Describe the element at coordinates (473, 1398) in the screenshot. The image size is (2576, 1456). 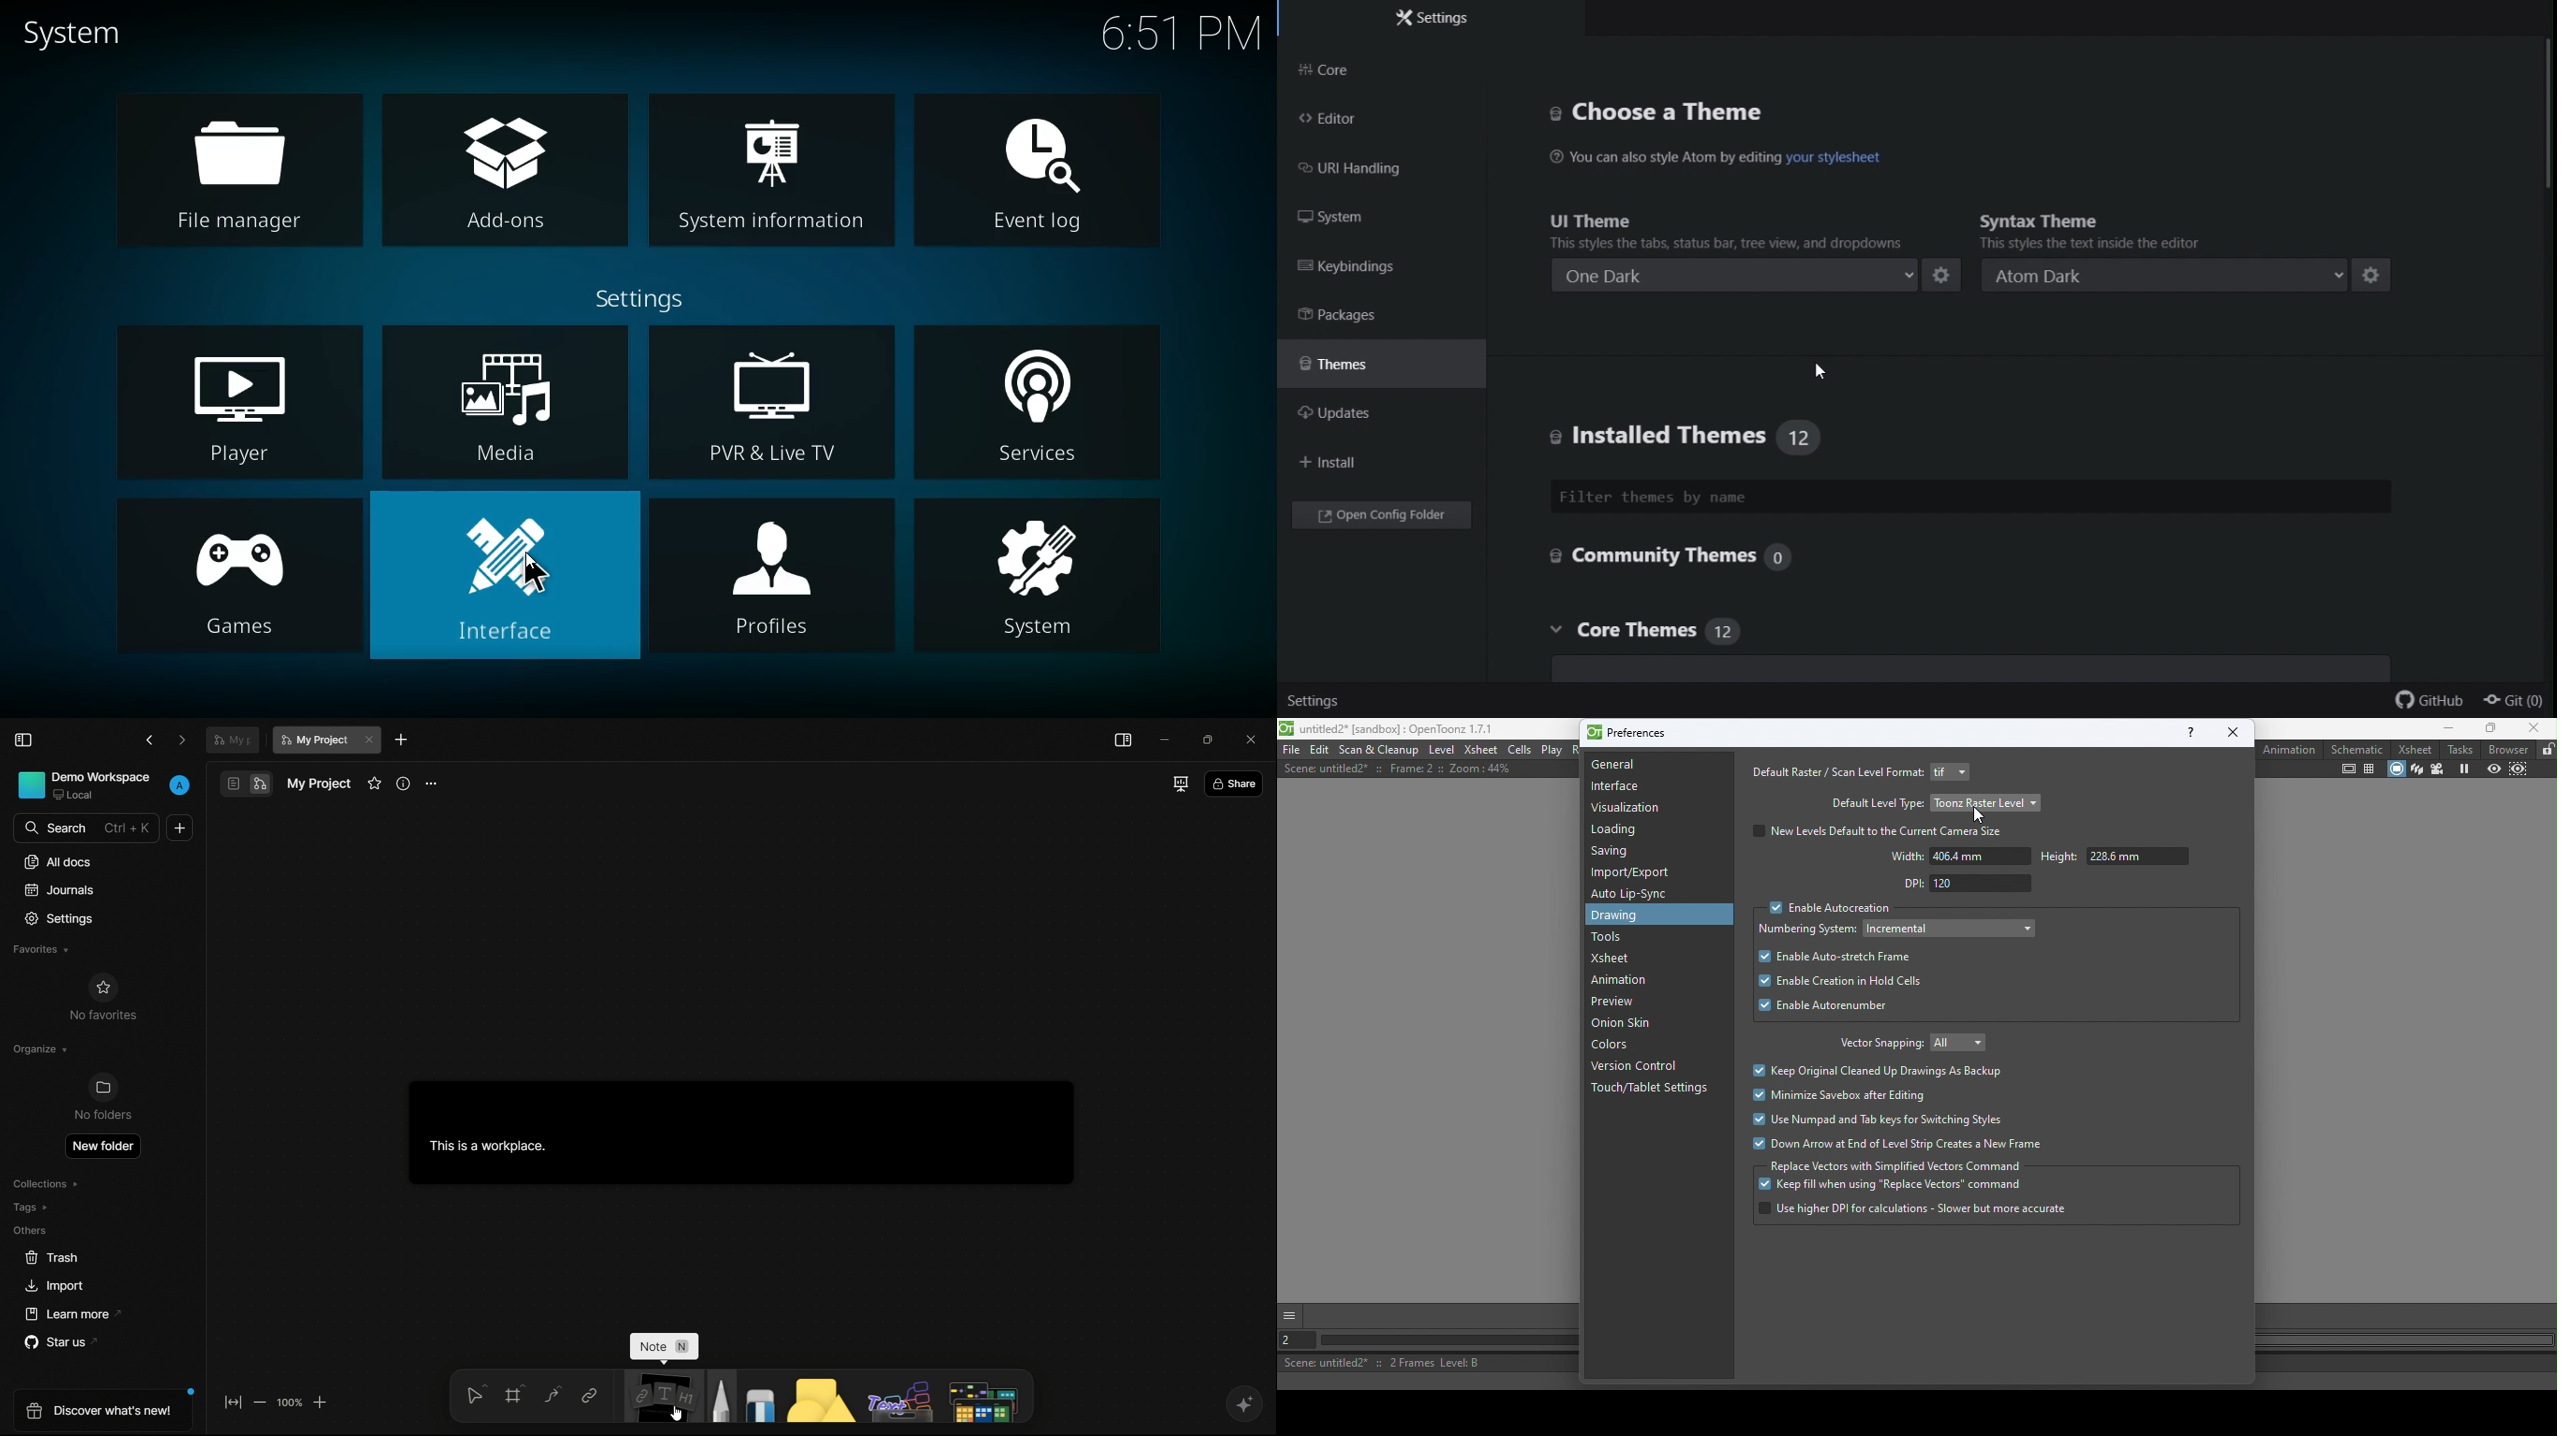
I see `select` at that location.